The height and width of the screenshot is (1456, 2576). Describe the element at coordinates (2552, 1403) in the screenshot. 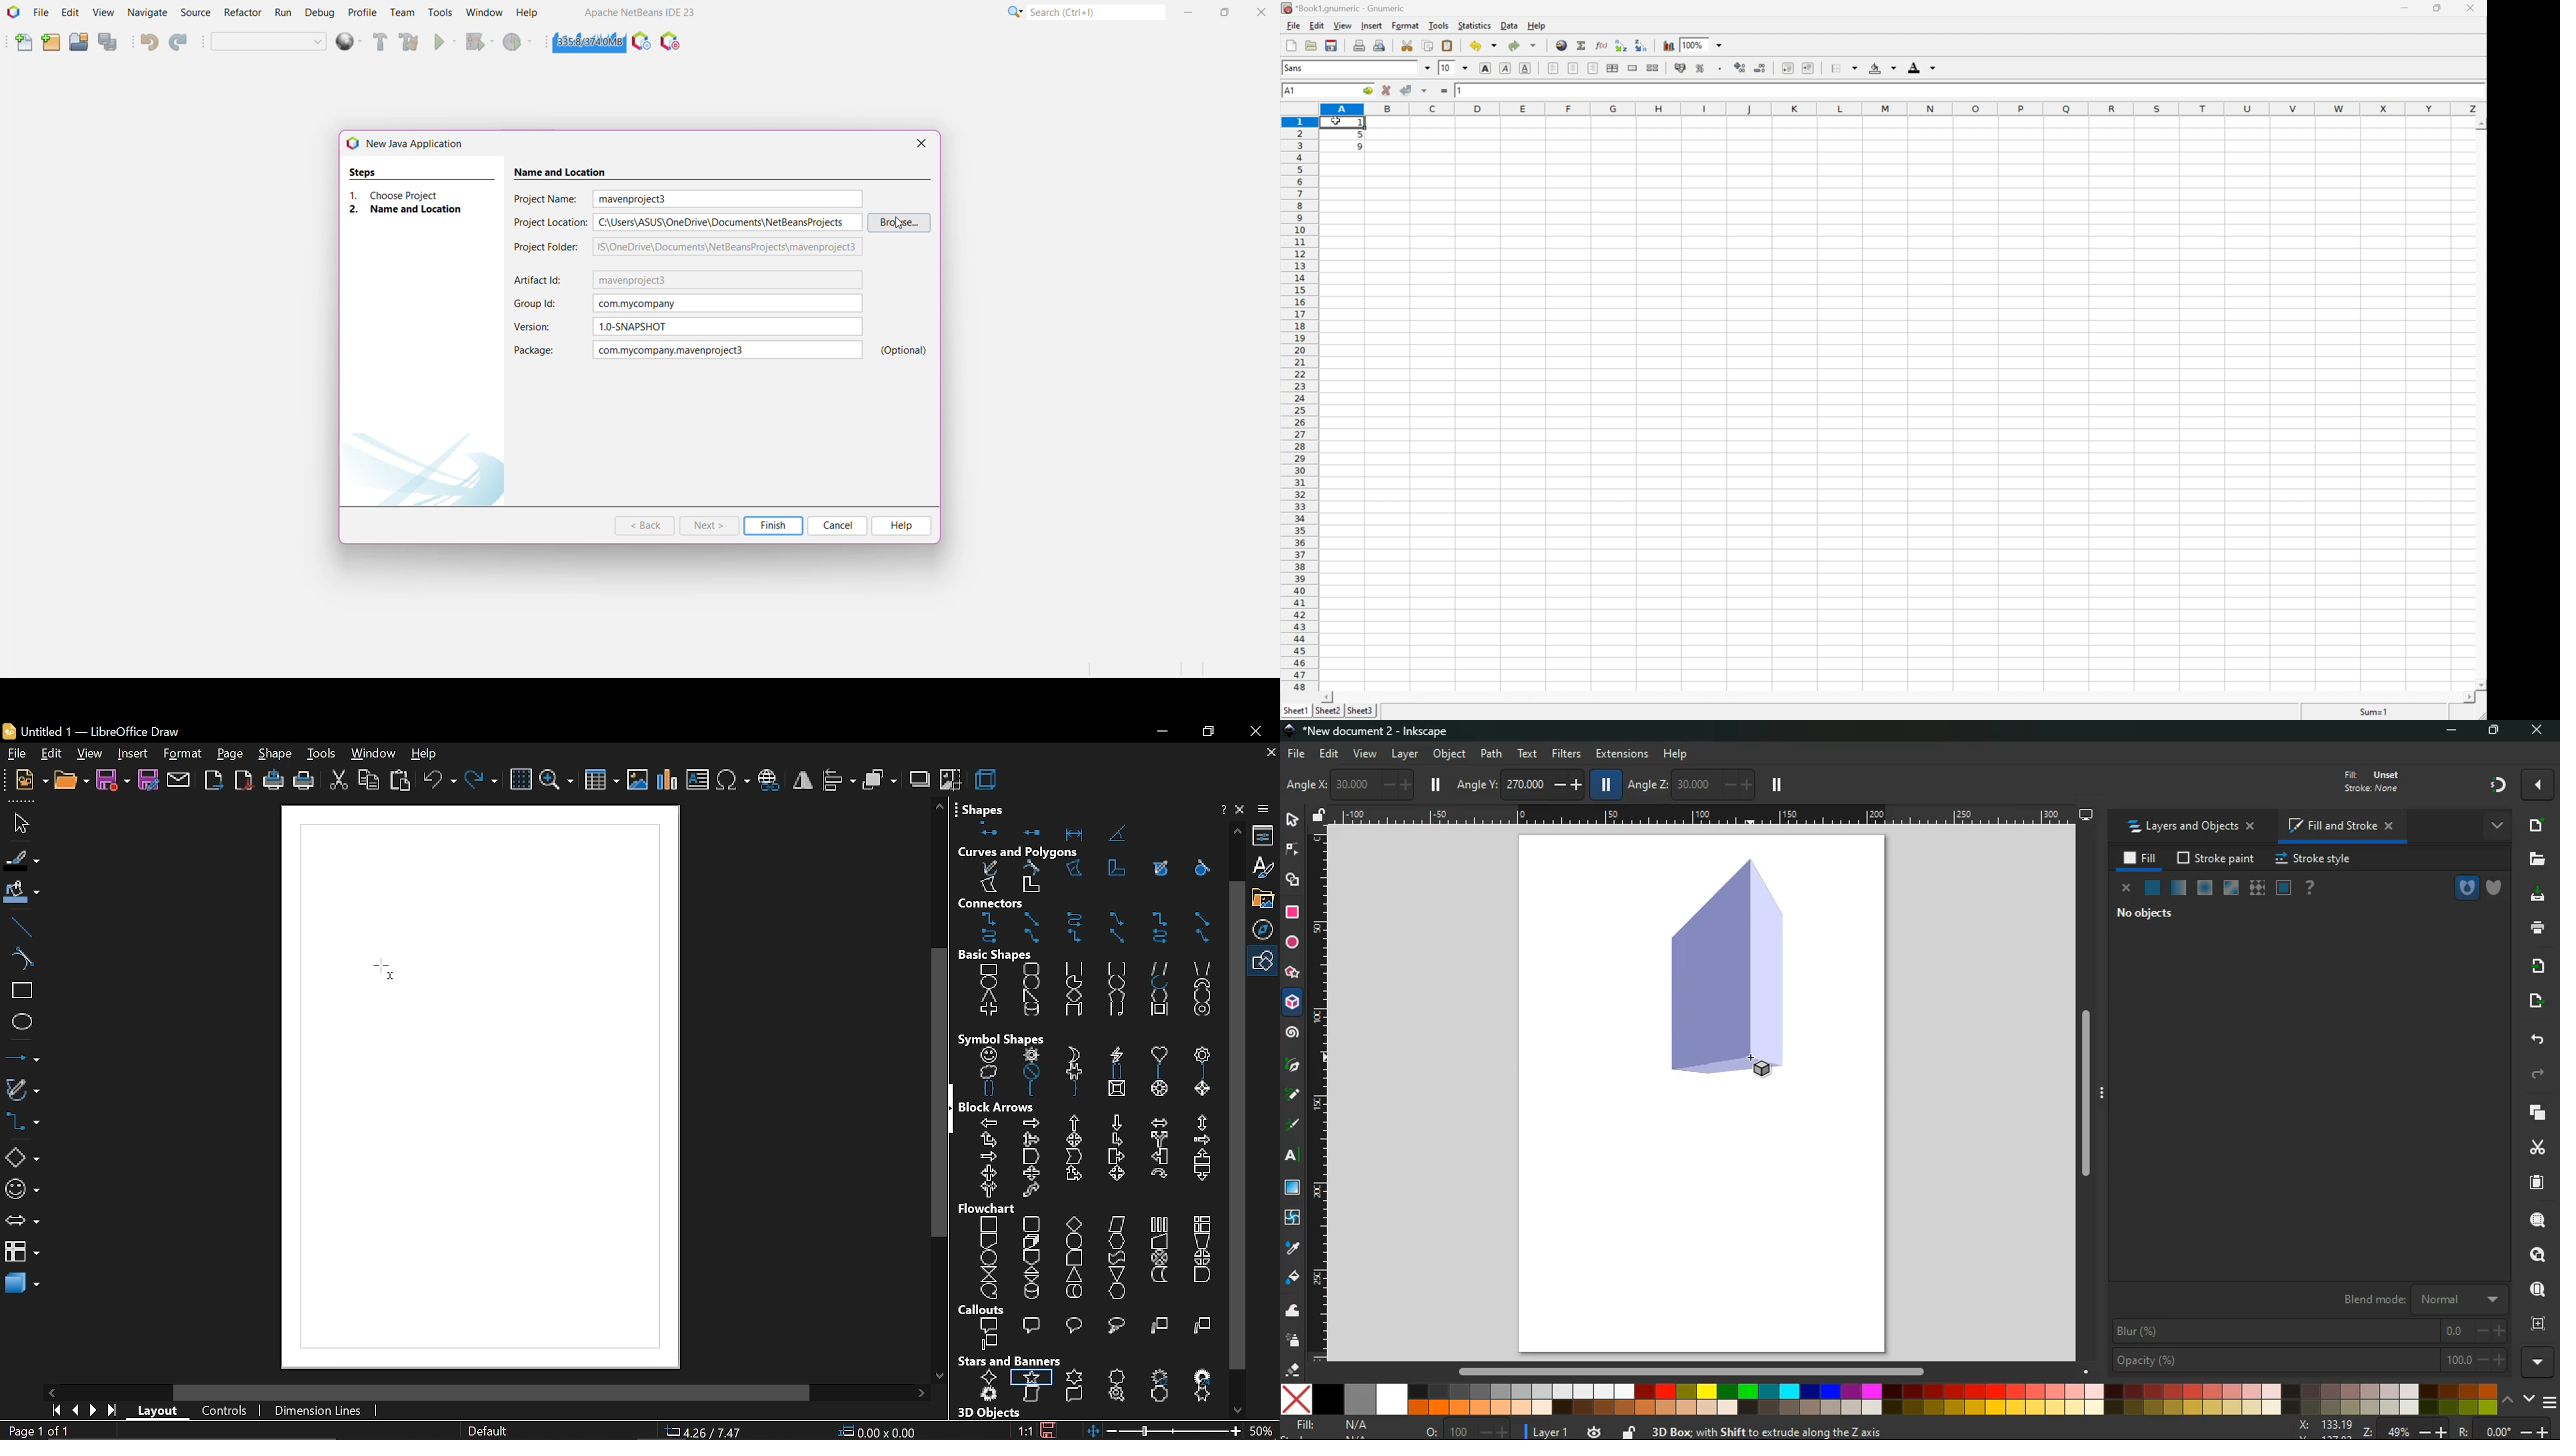

I see `menu` at that location.